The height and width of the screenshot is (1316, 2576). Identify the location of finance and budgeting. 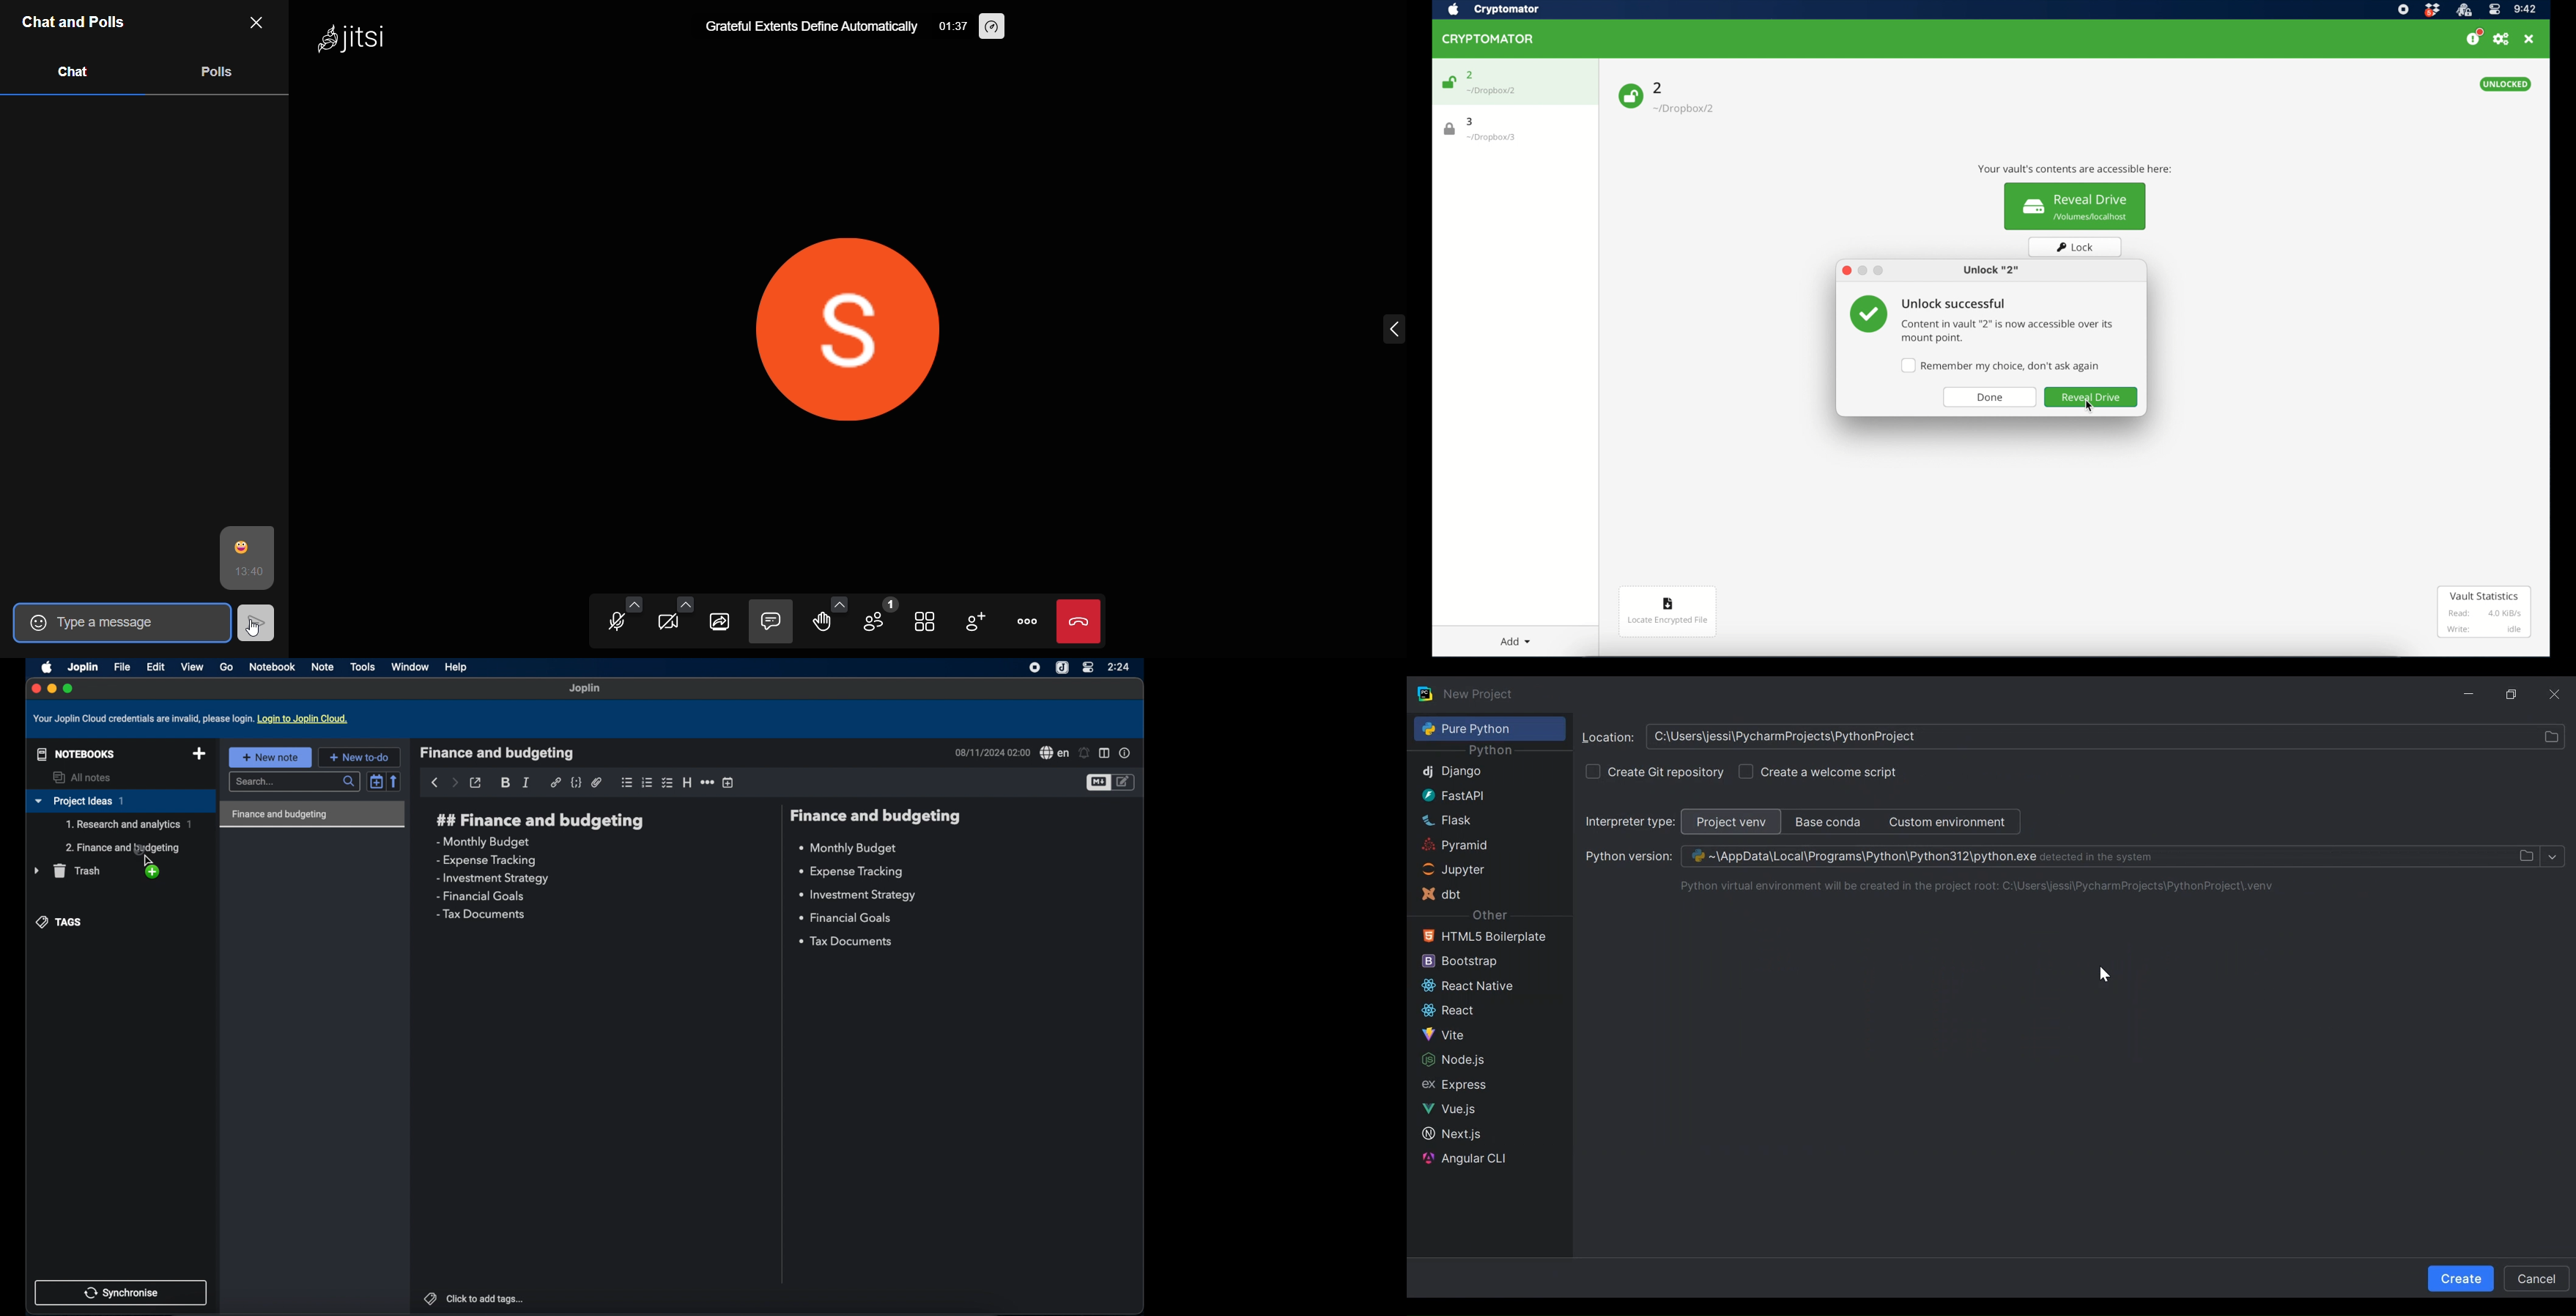
(539, 821).